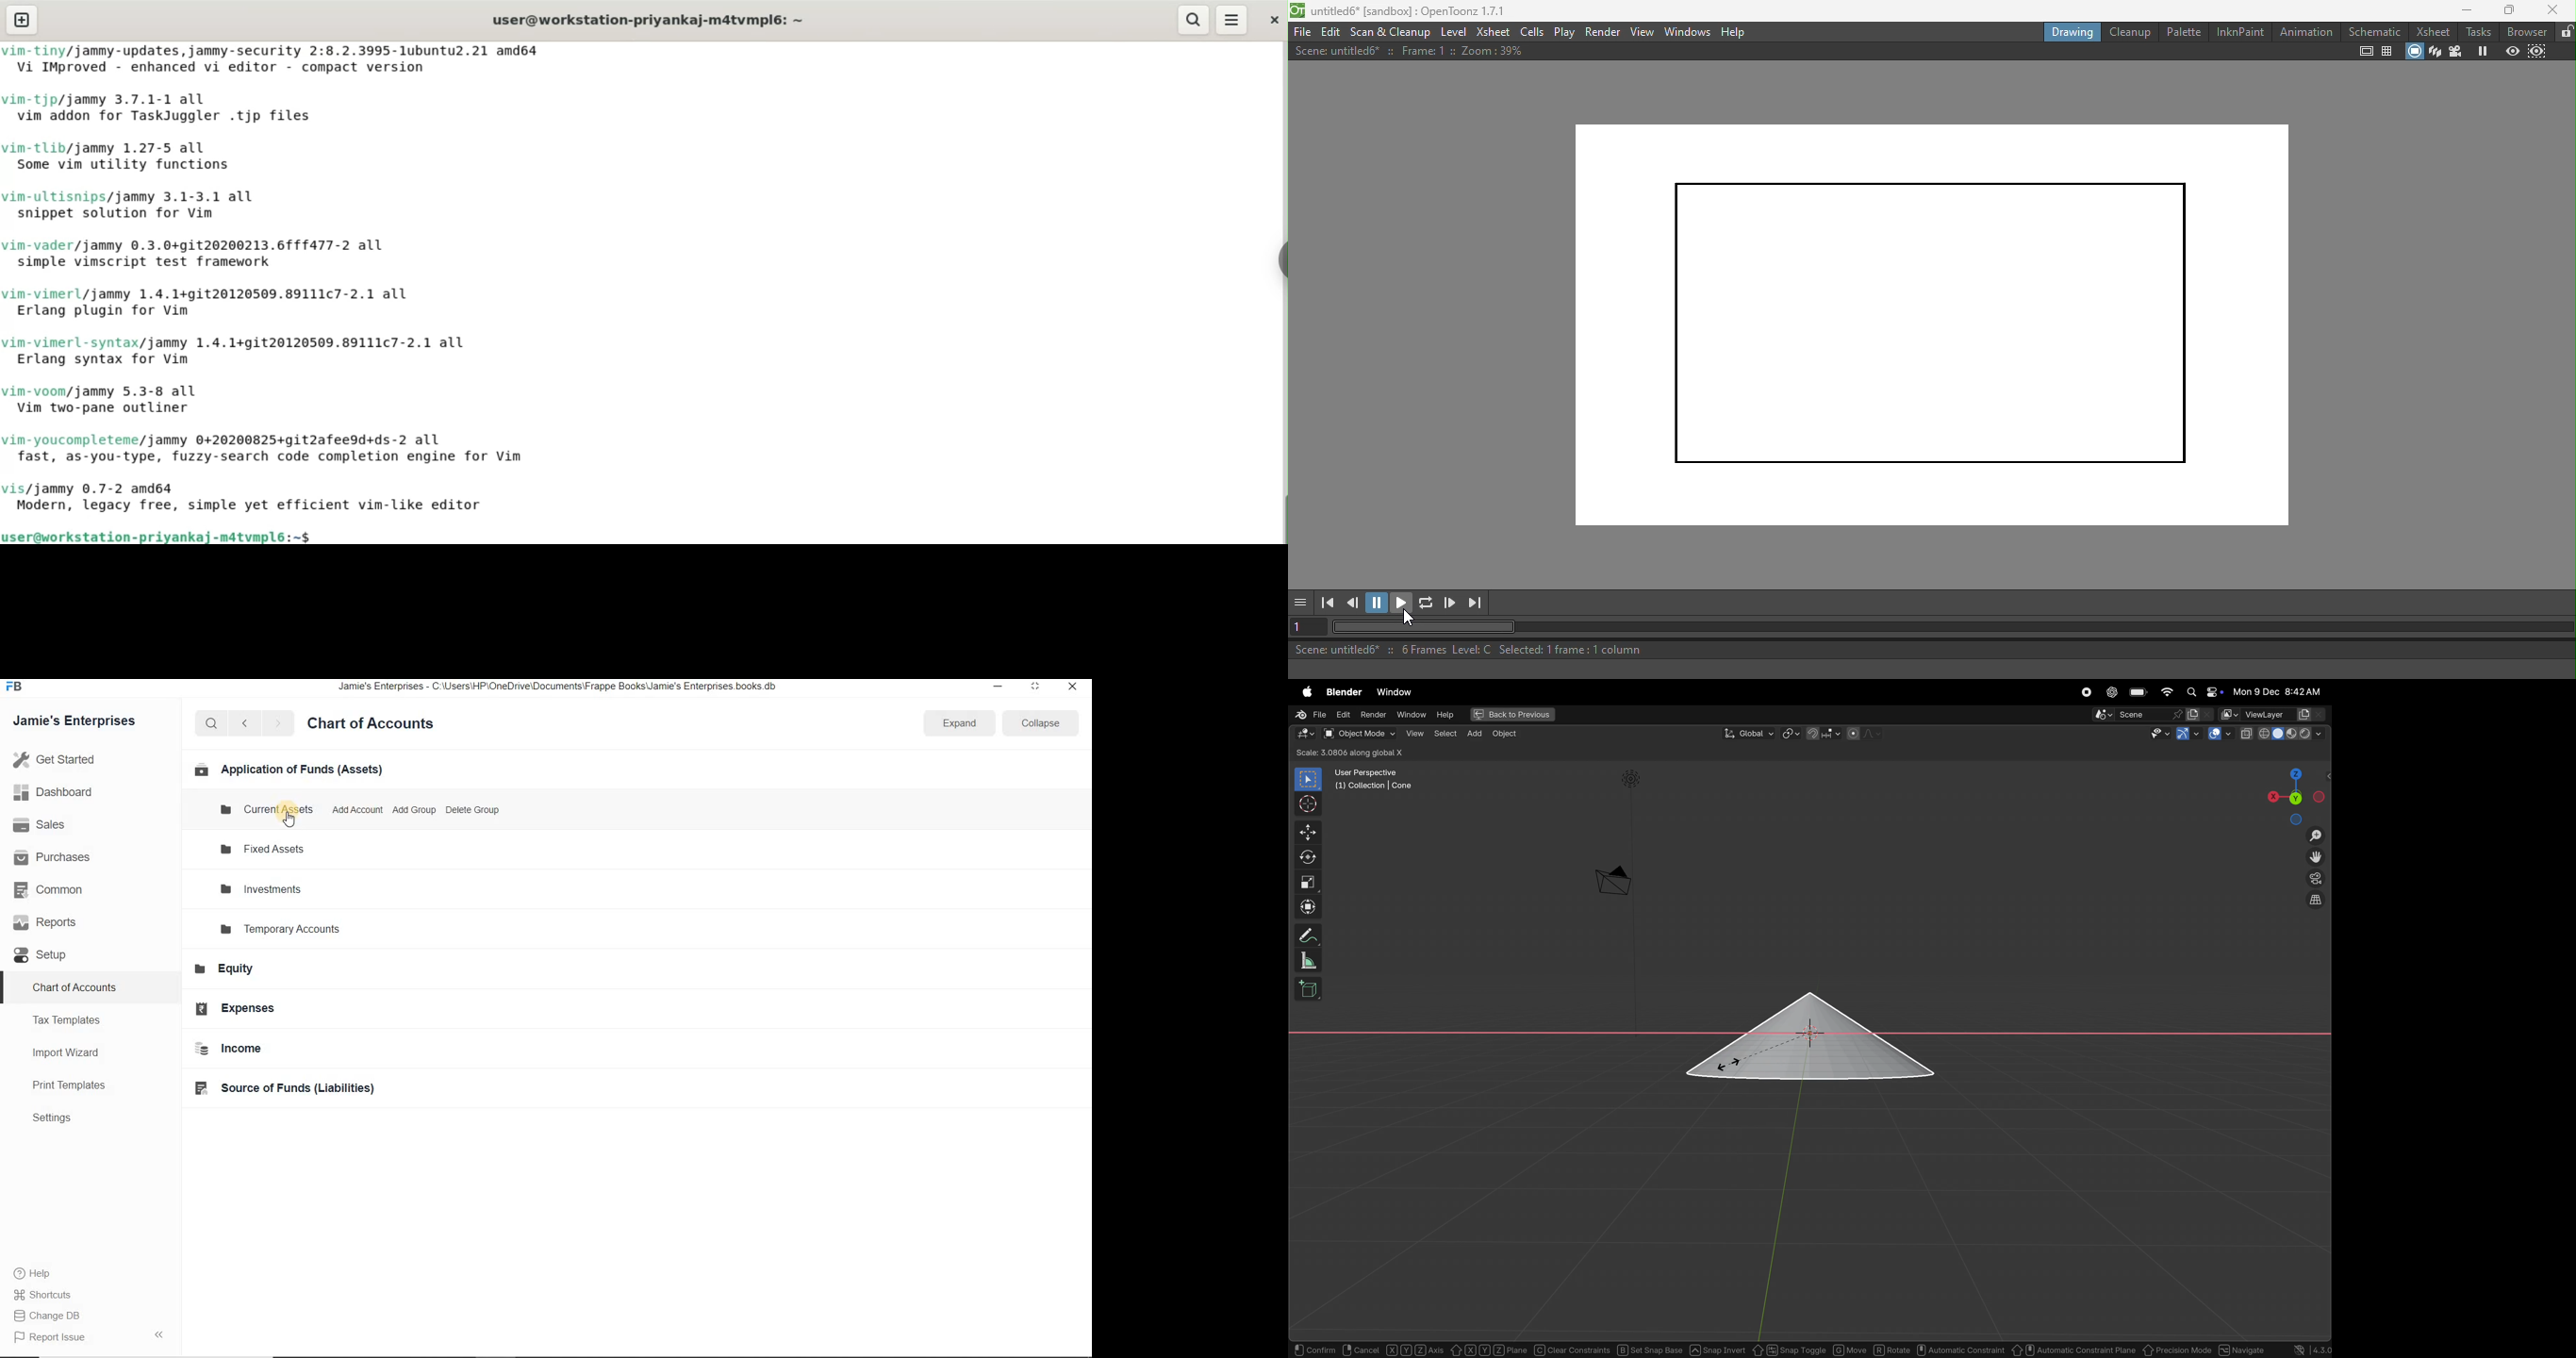 The image size is (2576, 1372). I want to click on new tab, so click(25, 20).